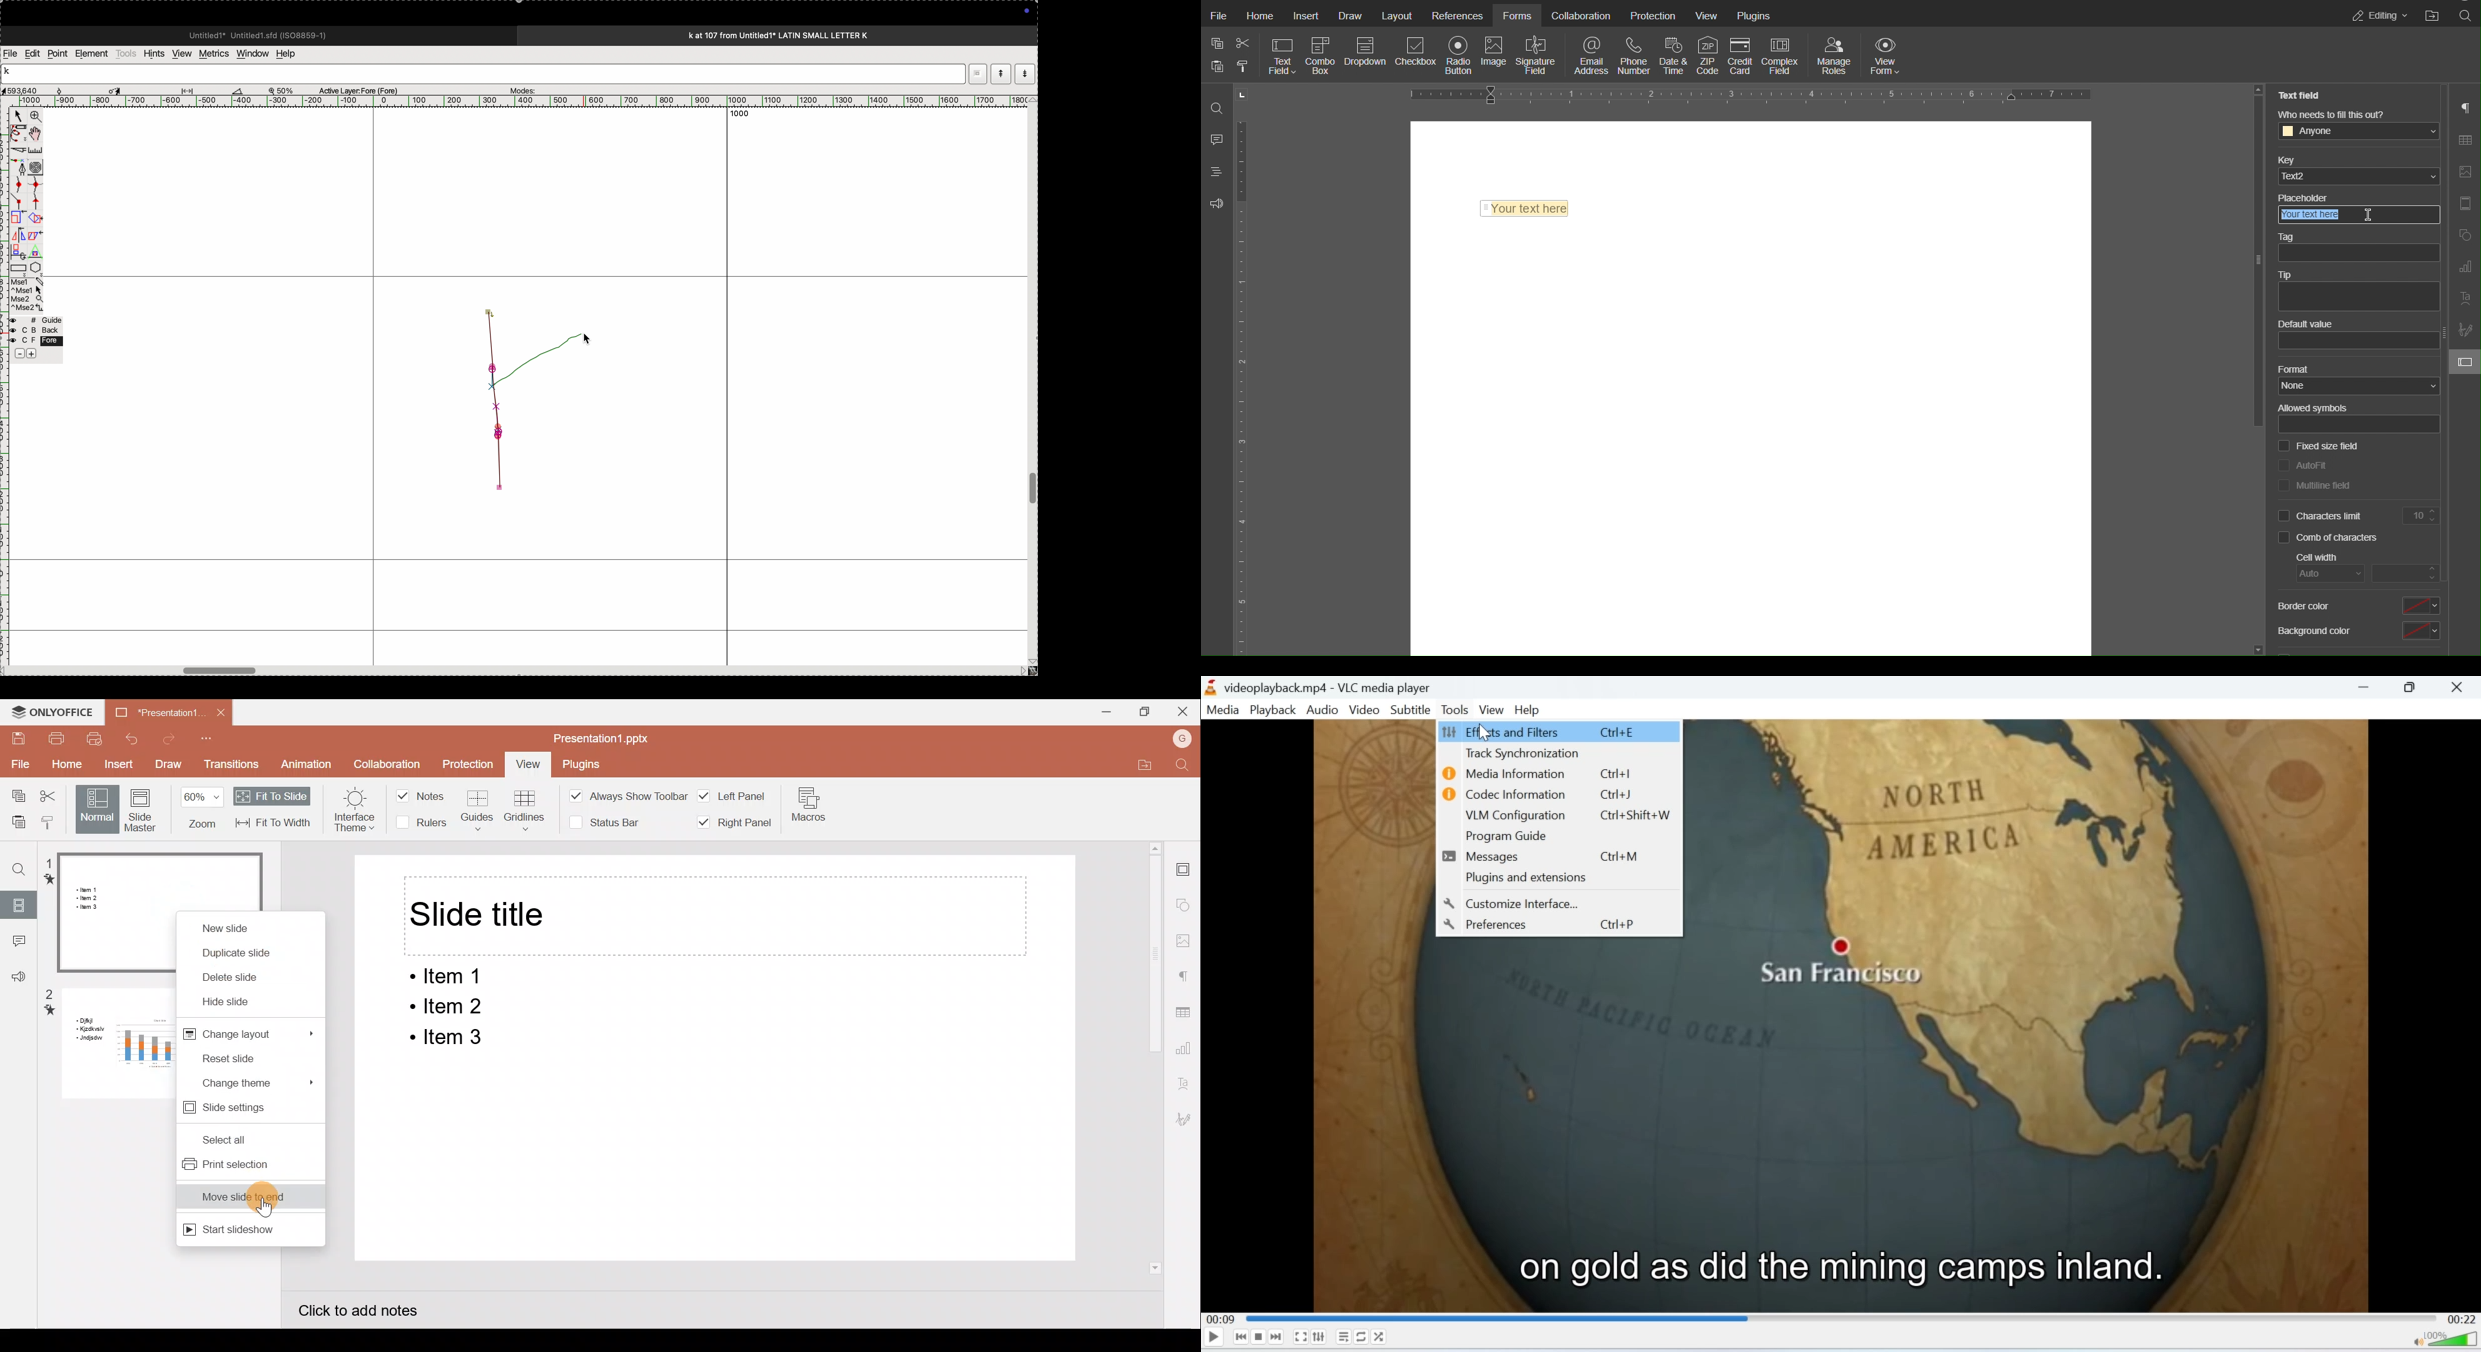 The image size is (2492, 1372). Describe the element at coordinates (1301, 1337) in the screenshot. I see `Fullscreen` at that location.